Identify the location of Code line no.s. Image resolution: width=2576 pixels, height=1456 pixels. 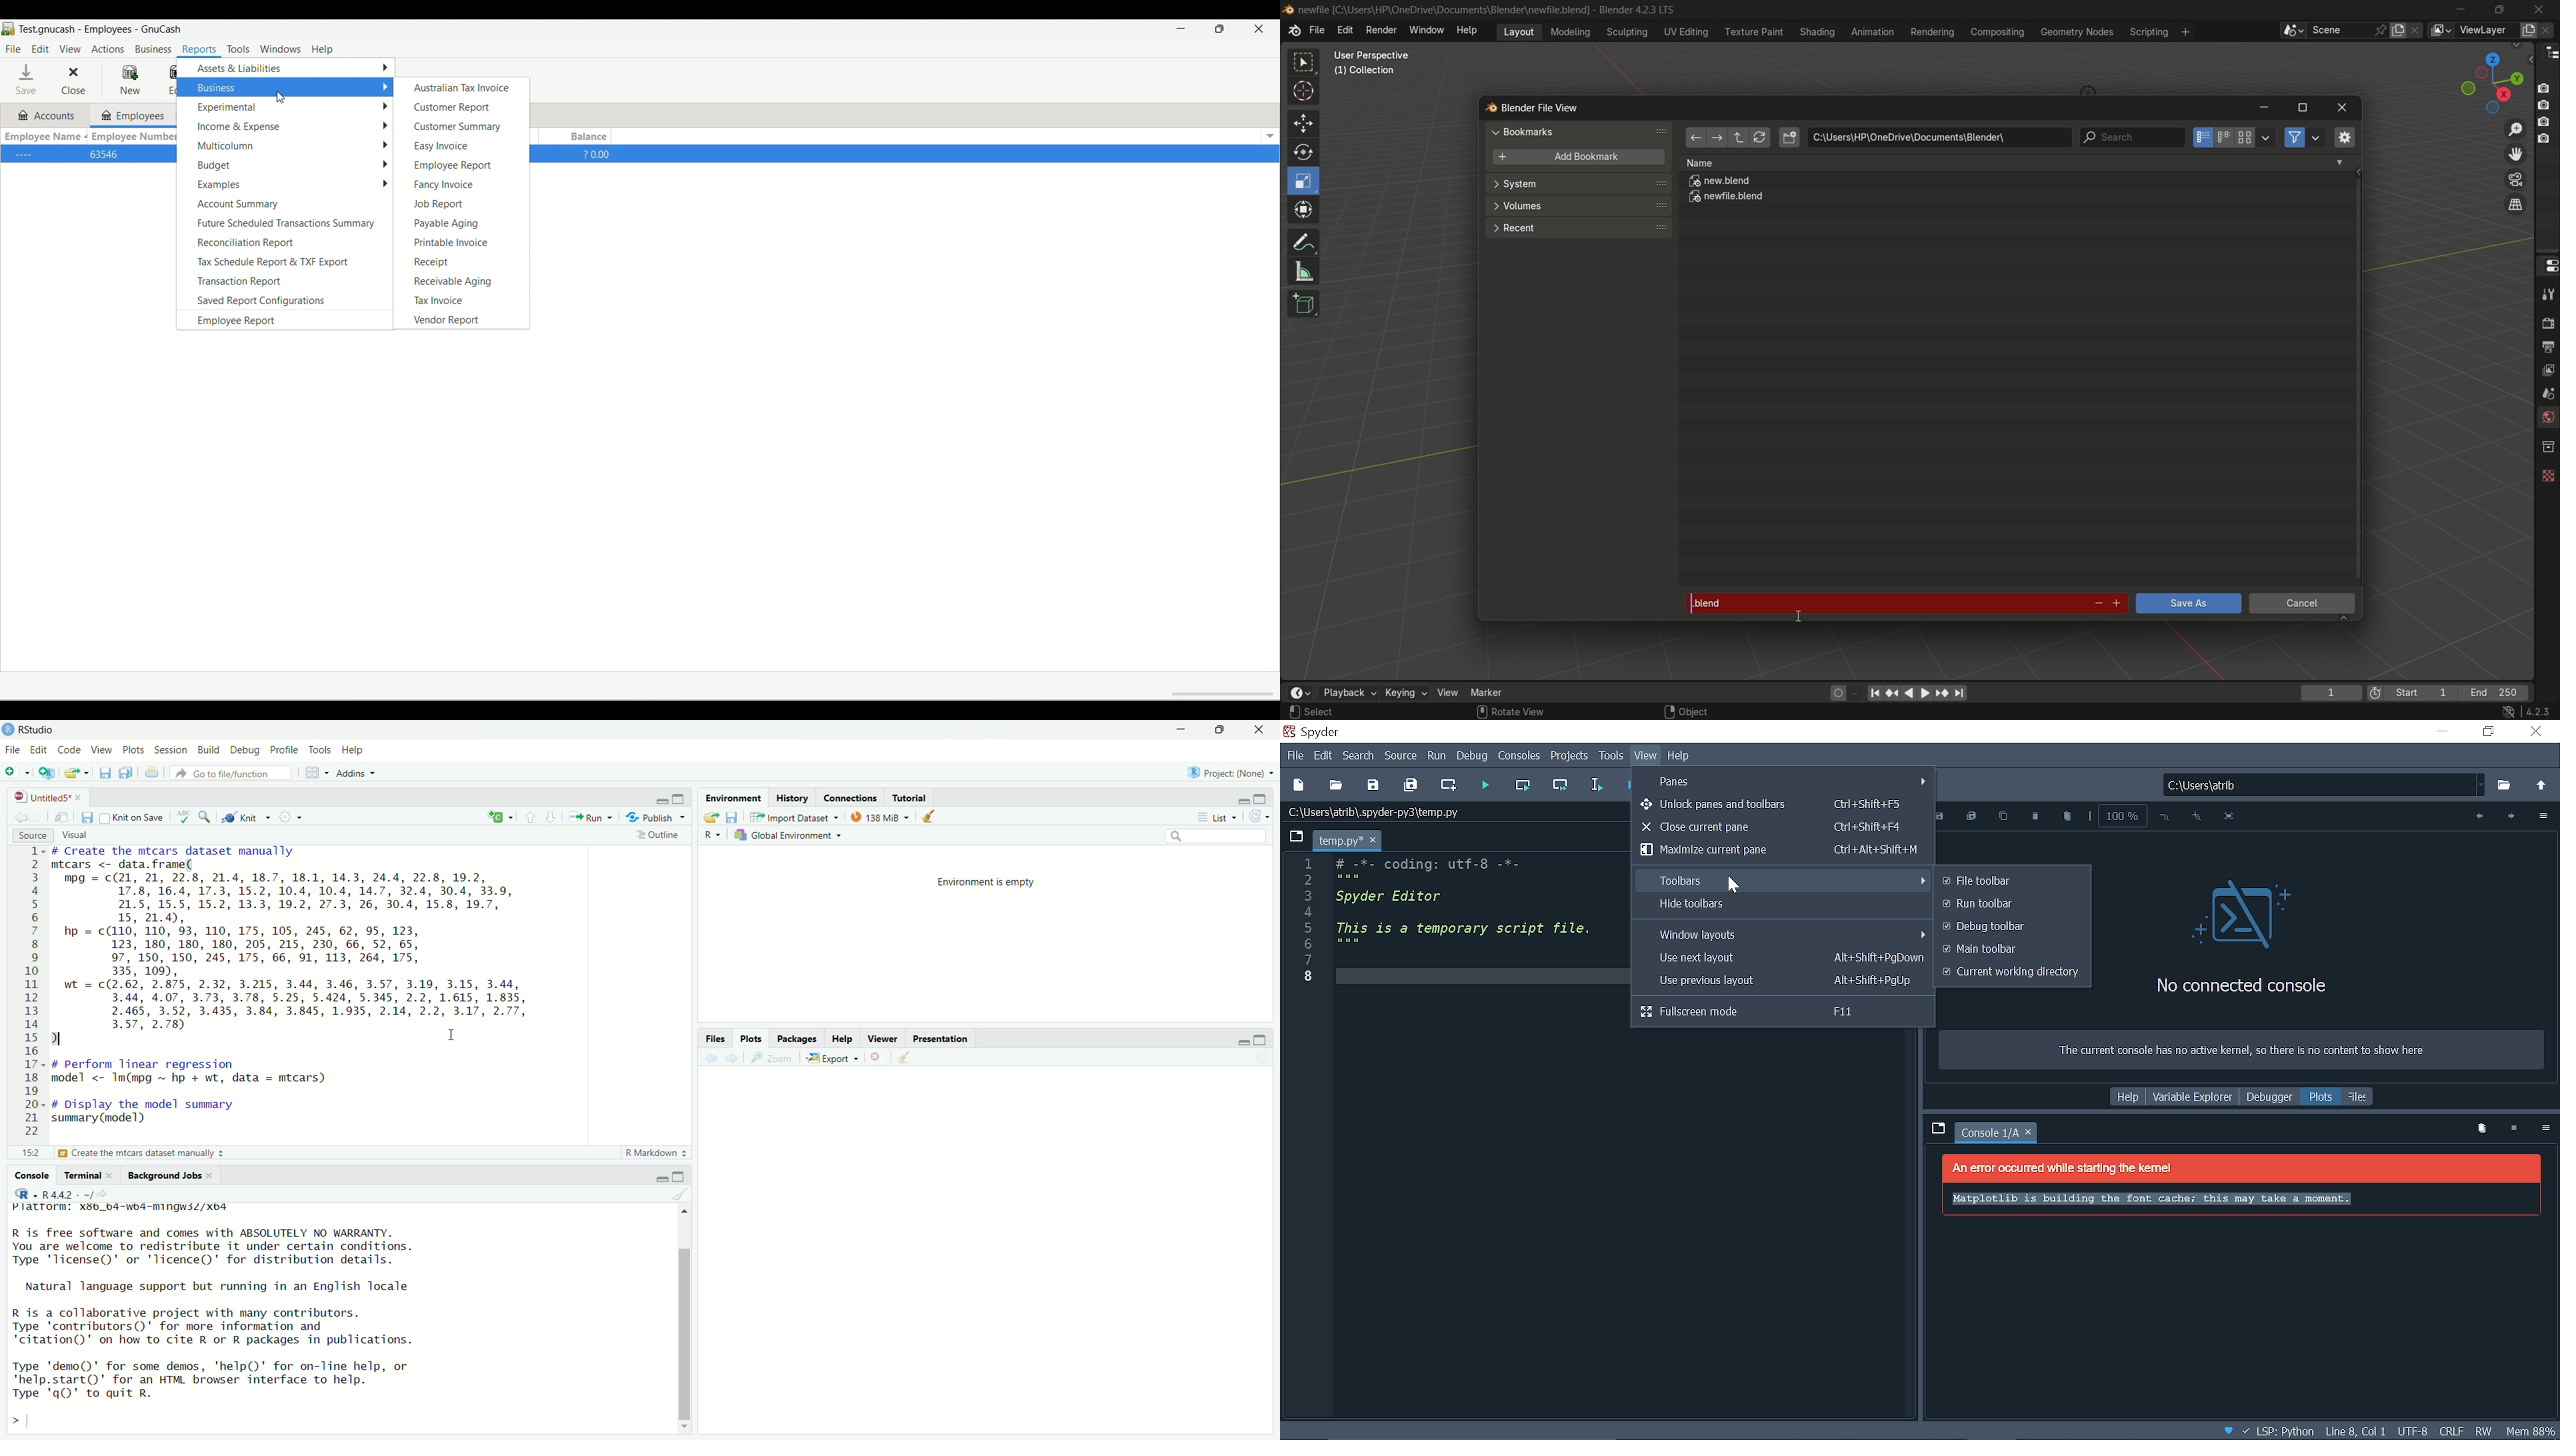
(1312, 919).